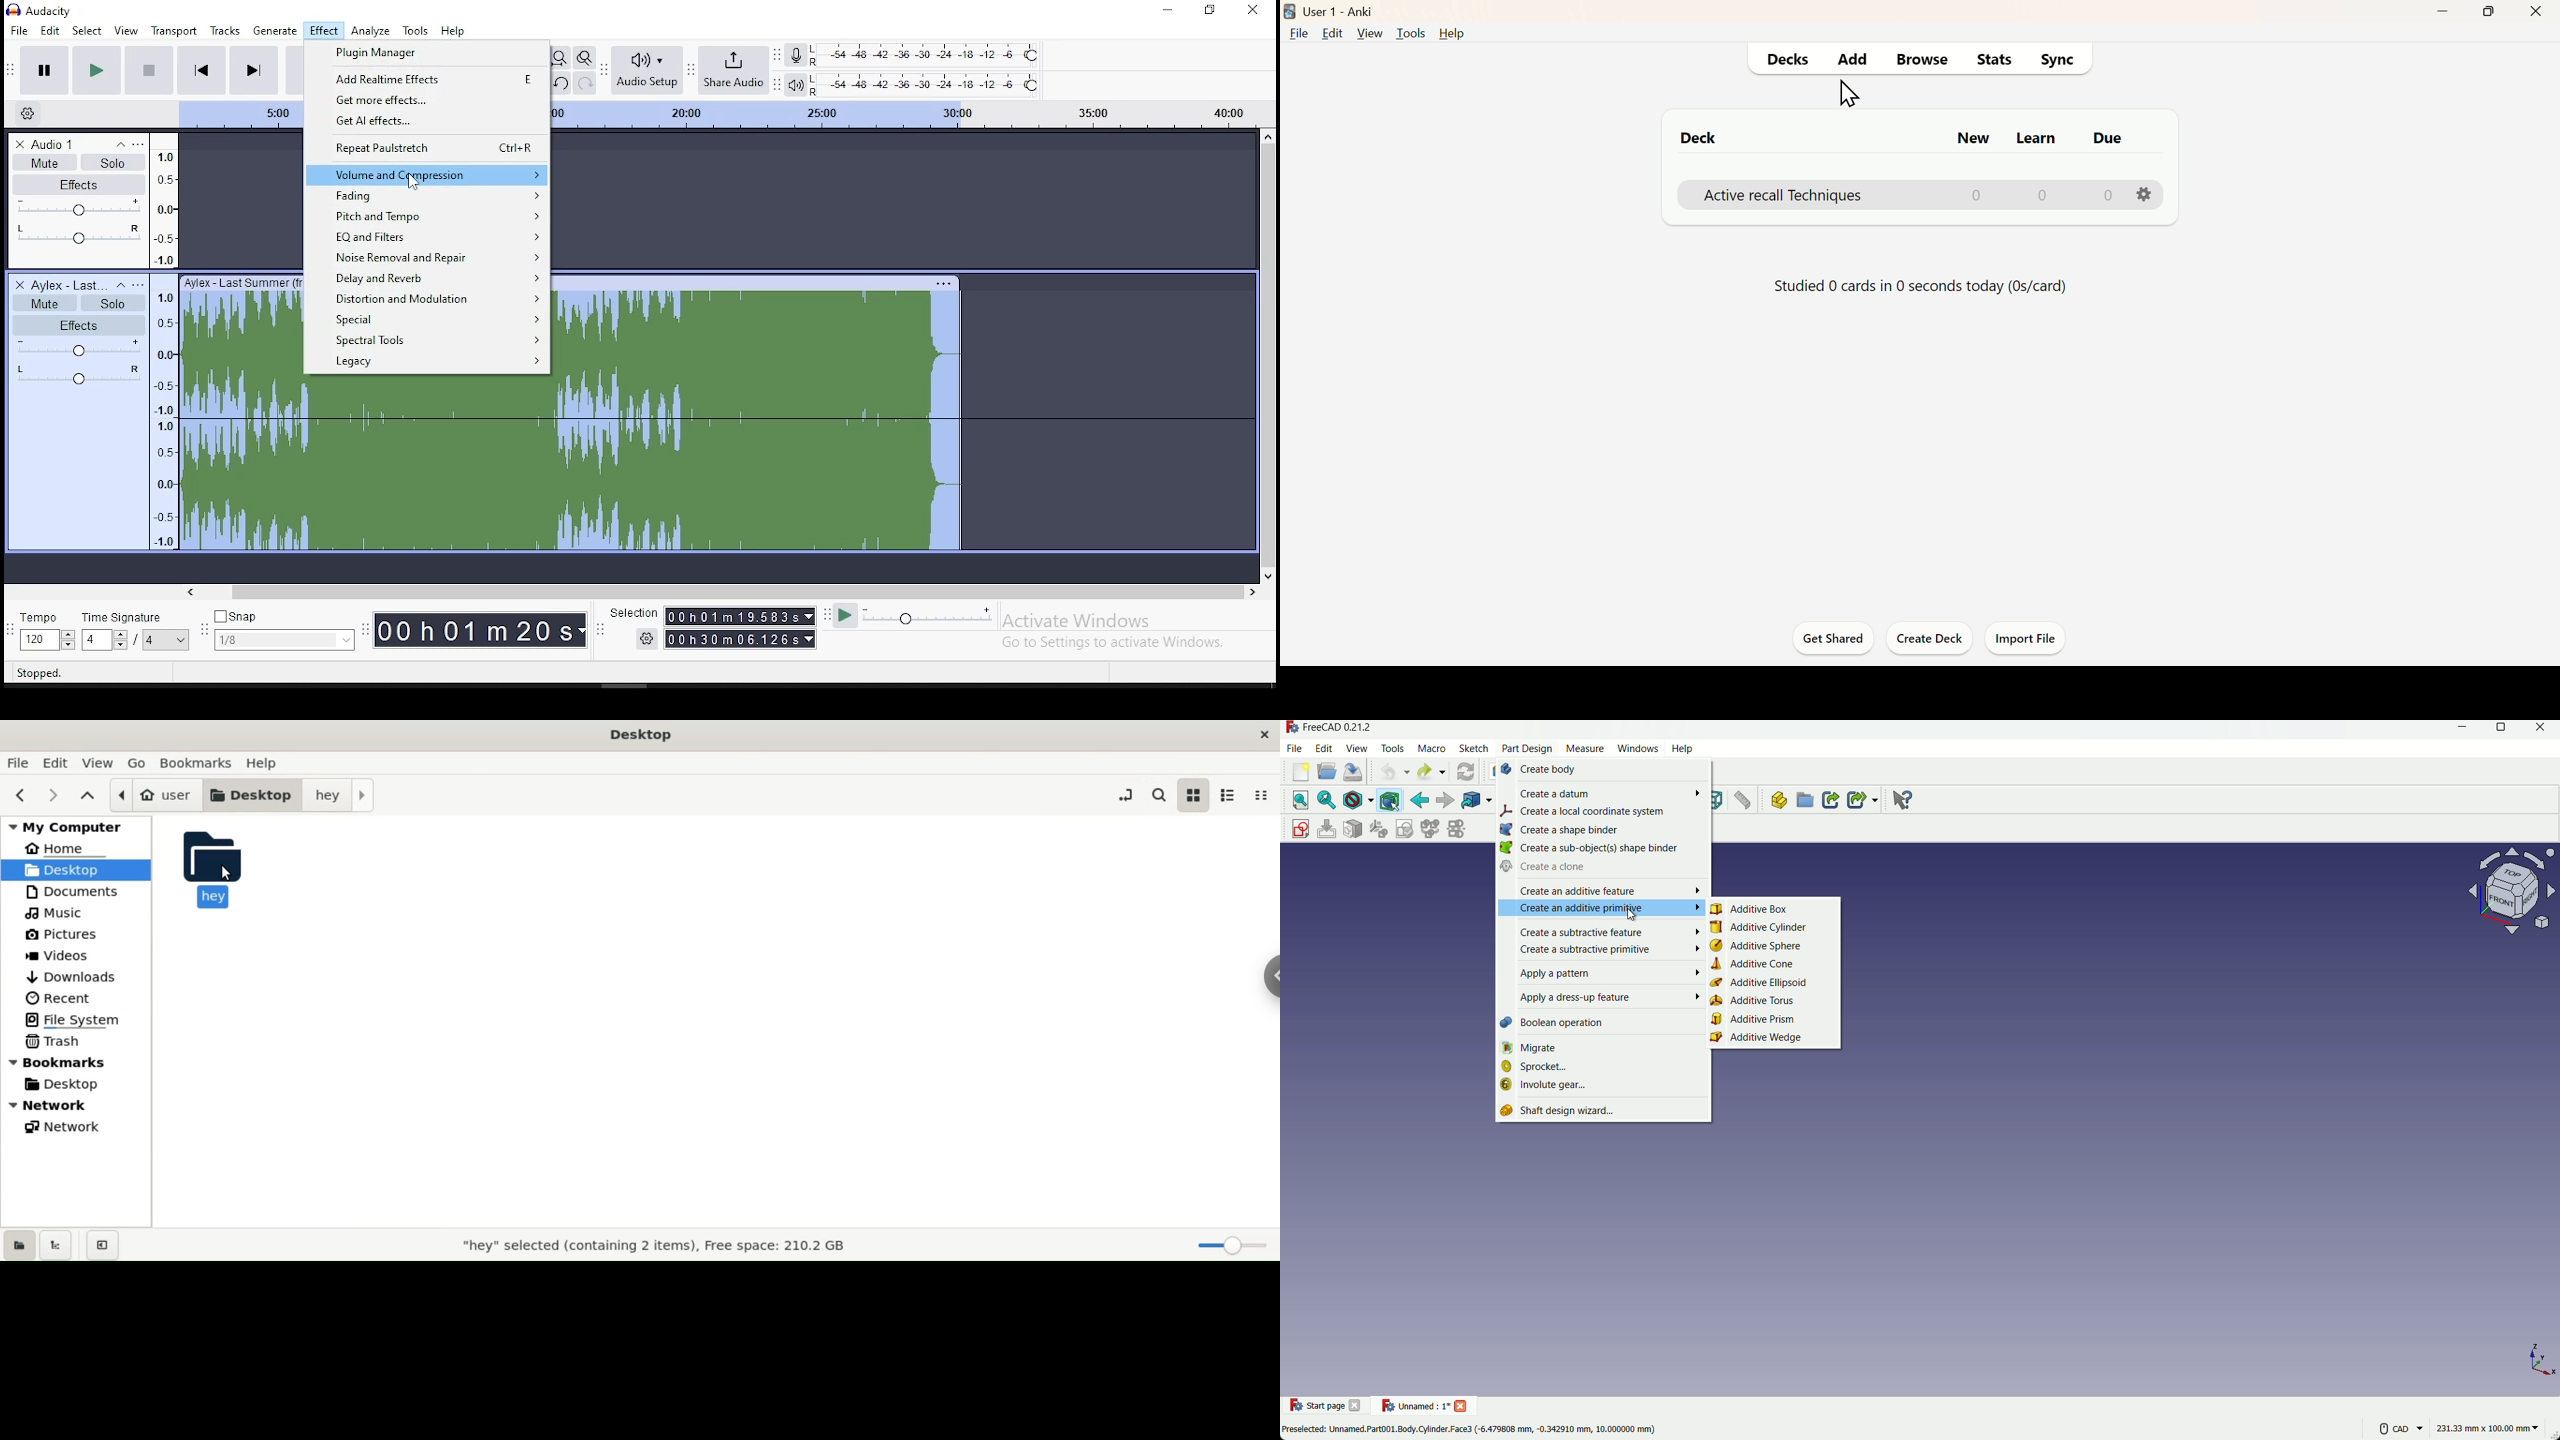 Image resolution: width=2576 pixels, height=1456 pixels. I want to click on legacy, so click(433, 362).